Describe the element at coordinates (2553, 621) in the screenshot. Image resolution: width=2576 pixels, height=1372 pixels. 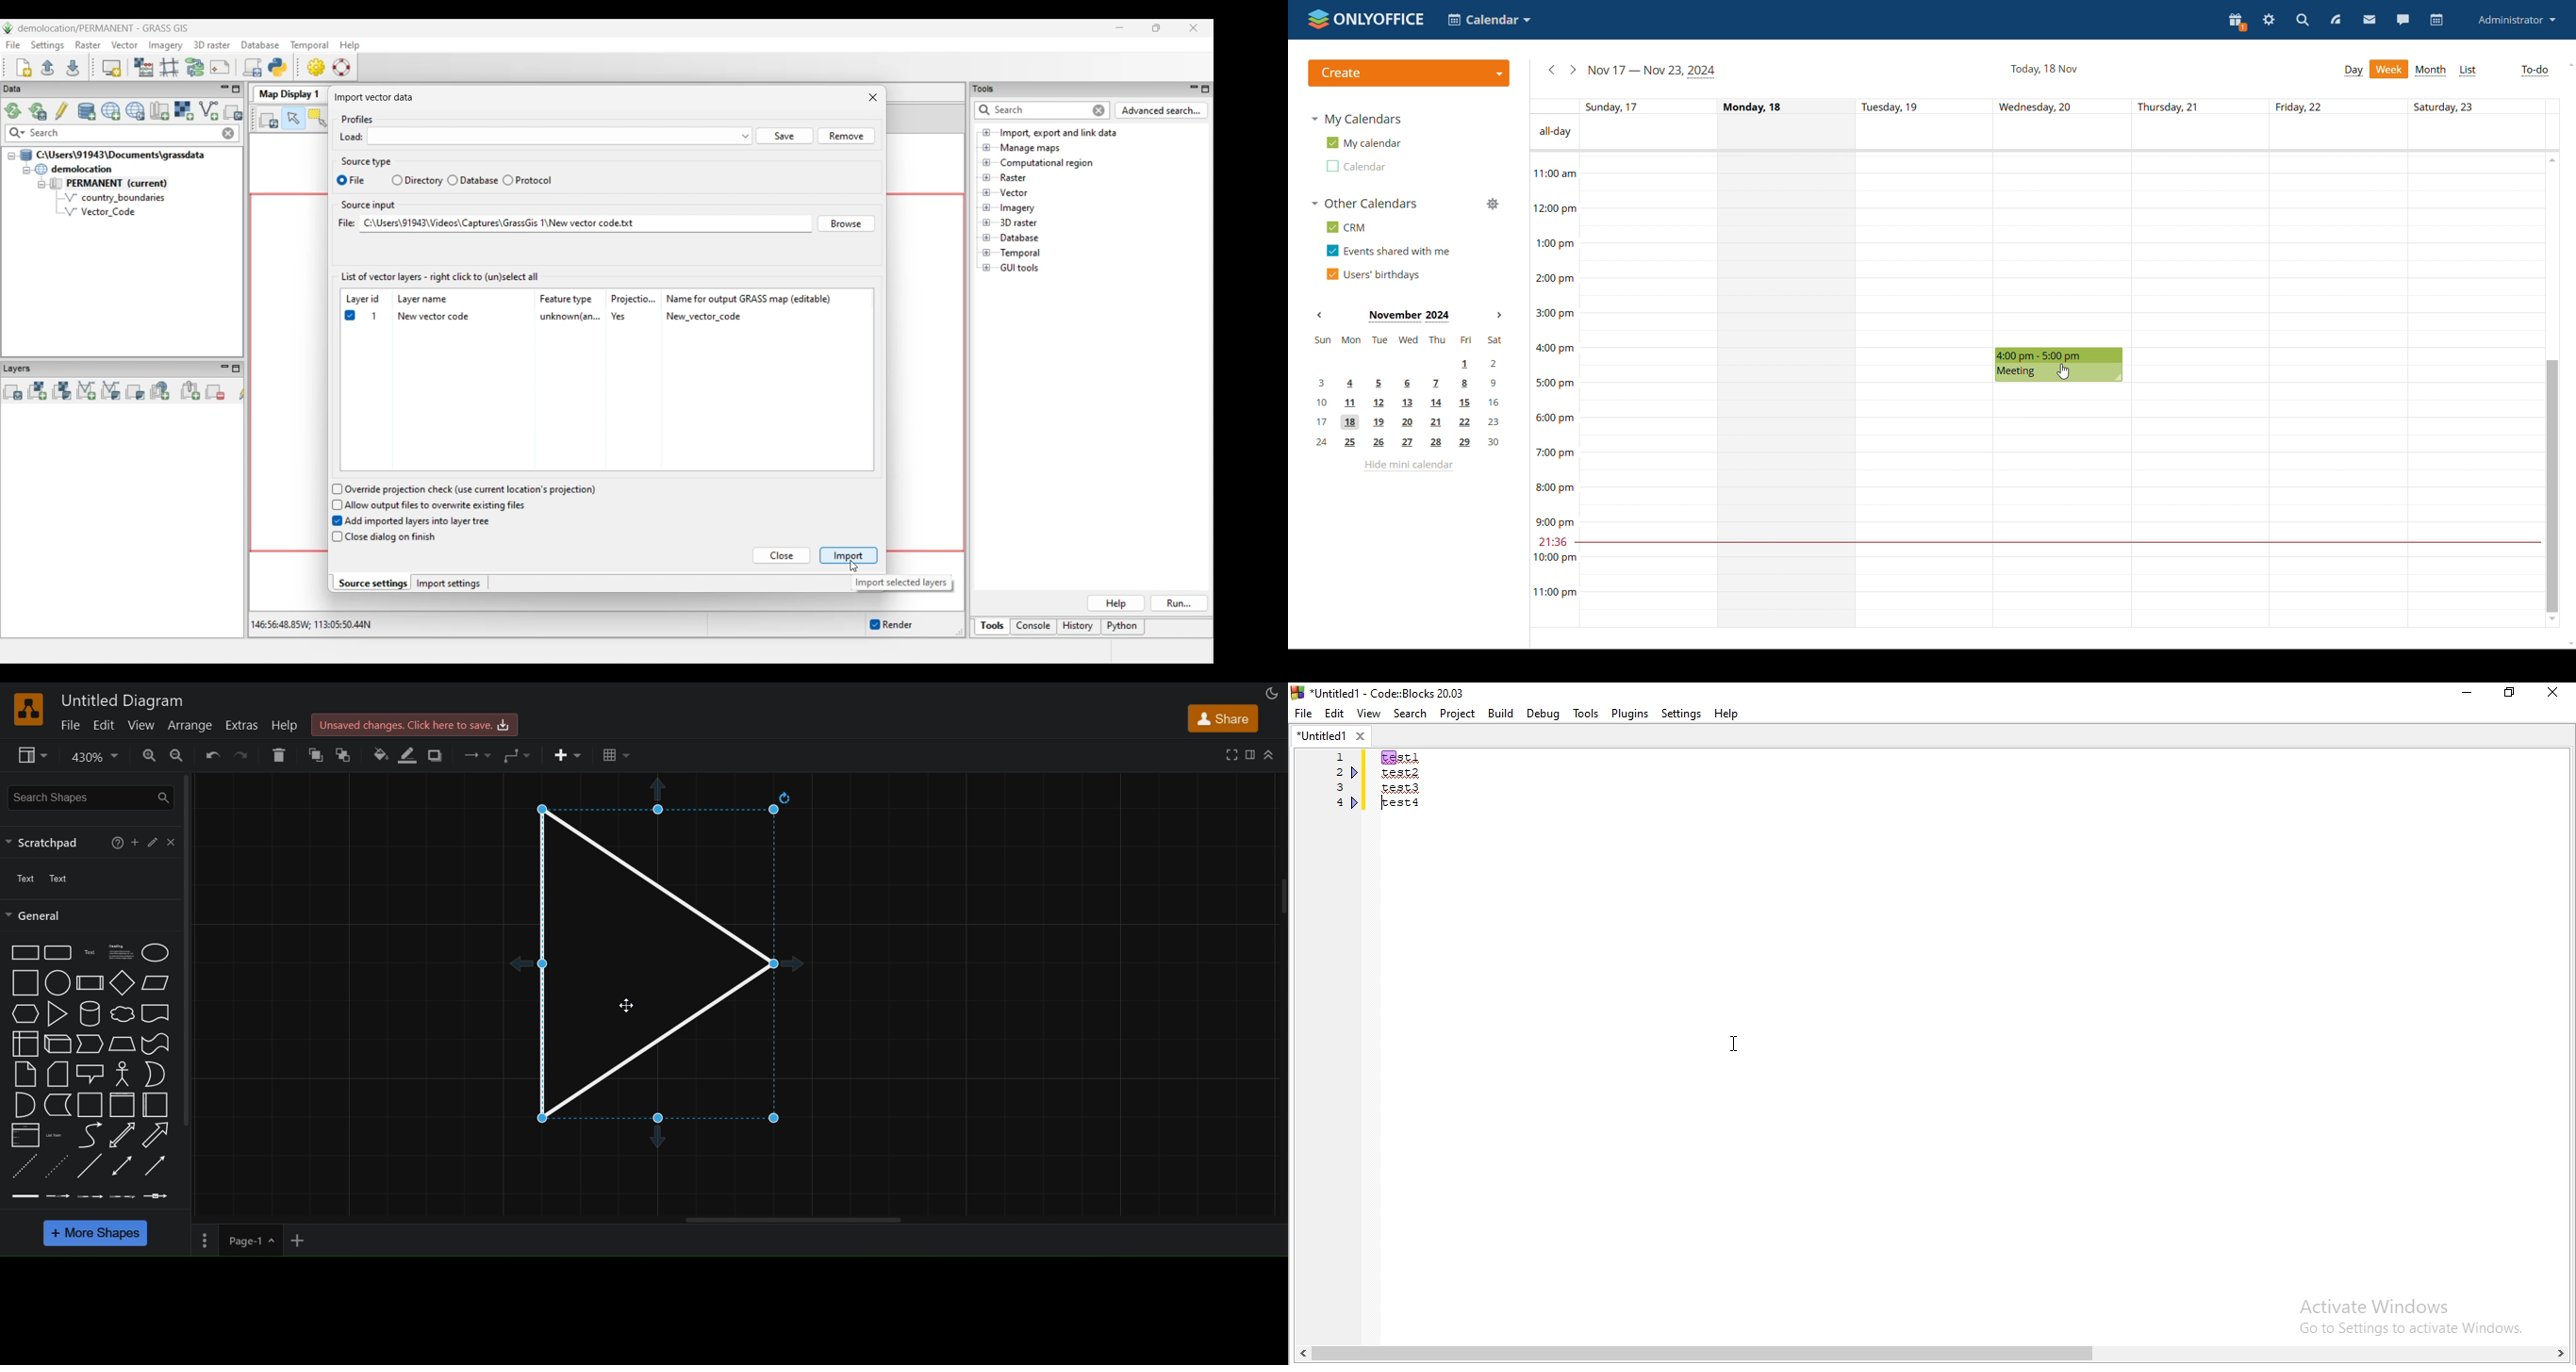
I see `scroll down` at that location.